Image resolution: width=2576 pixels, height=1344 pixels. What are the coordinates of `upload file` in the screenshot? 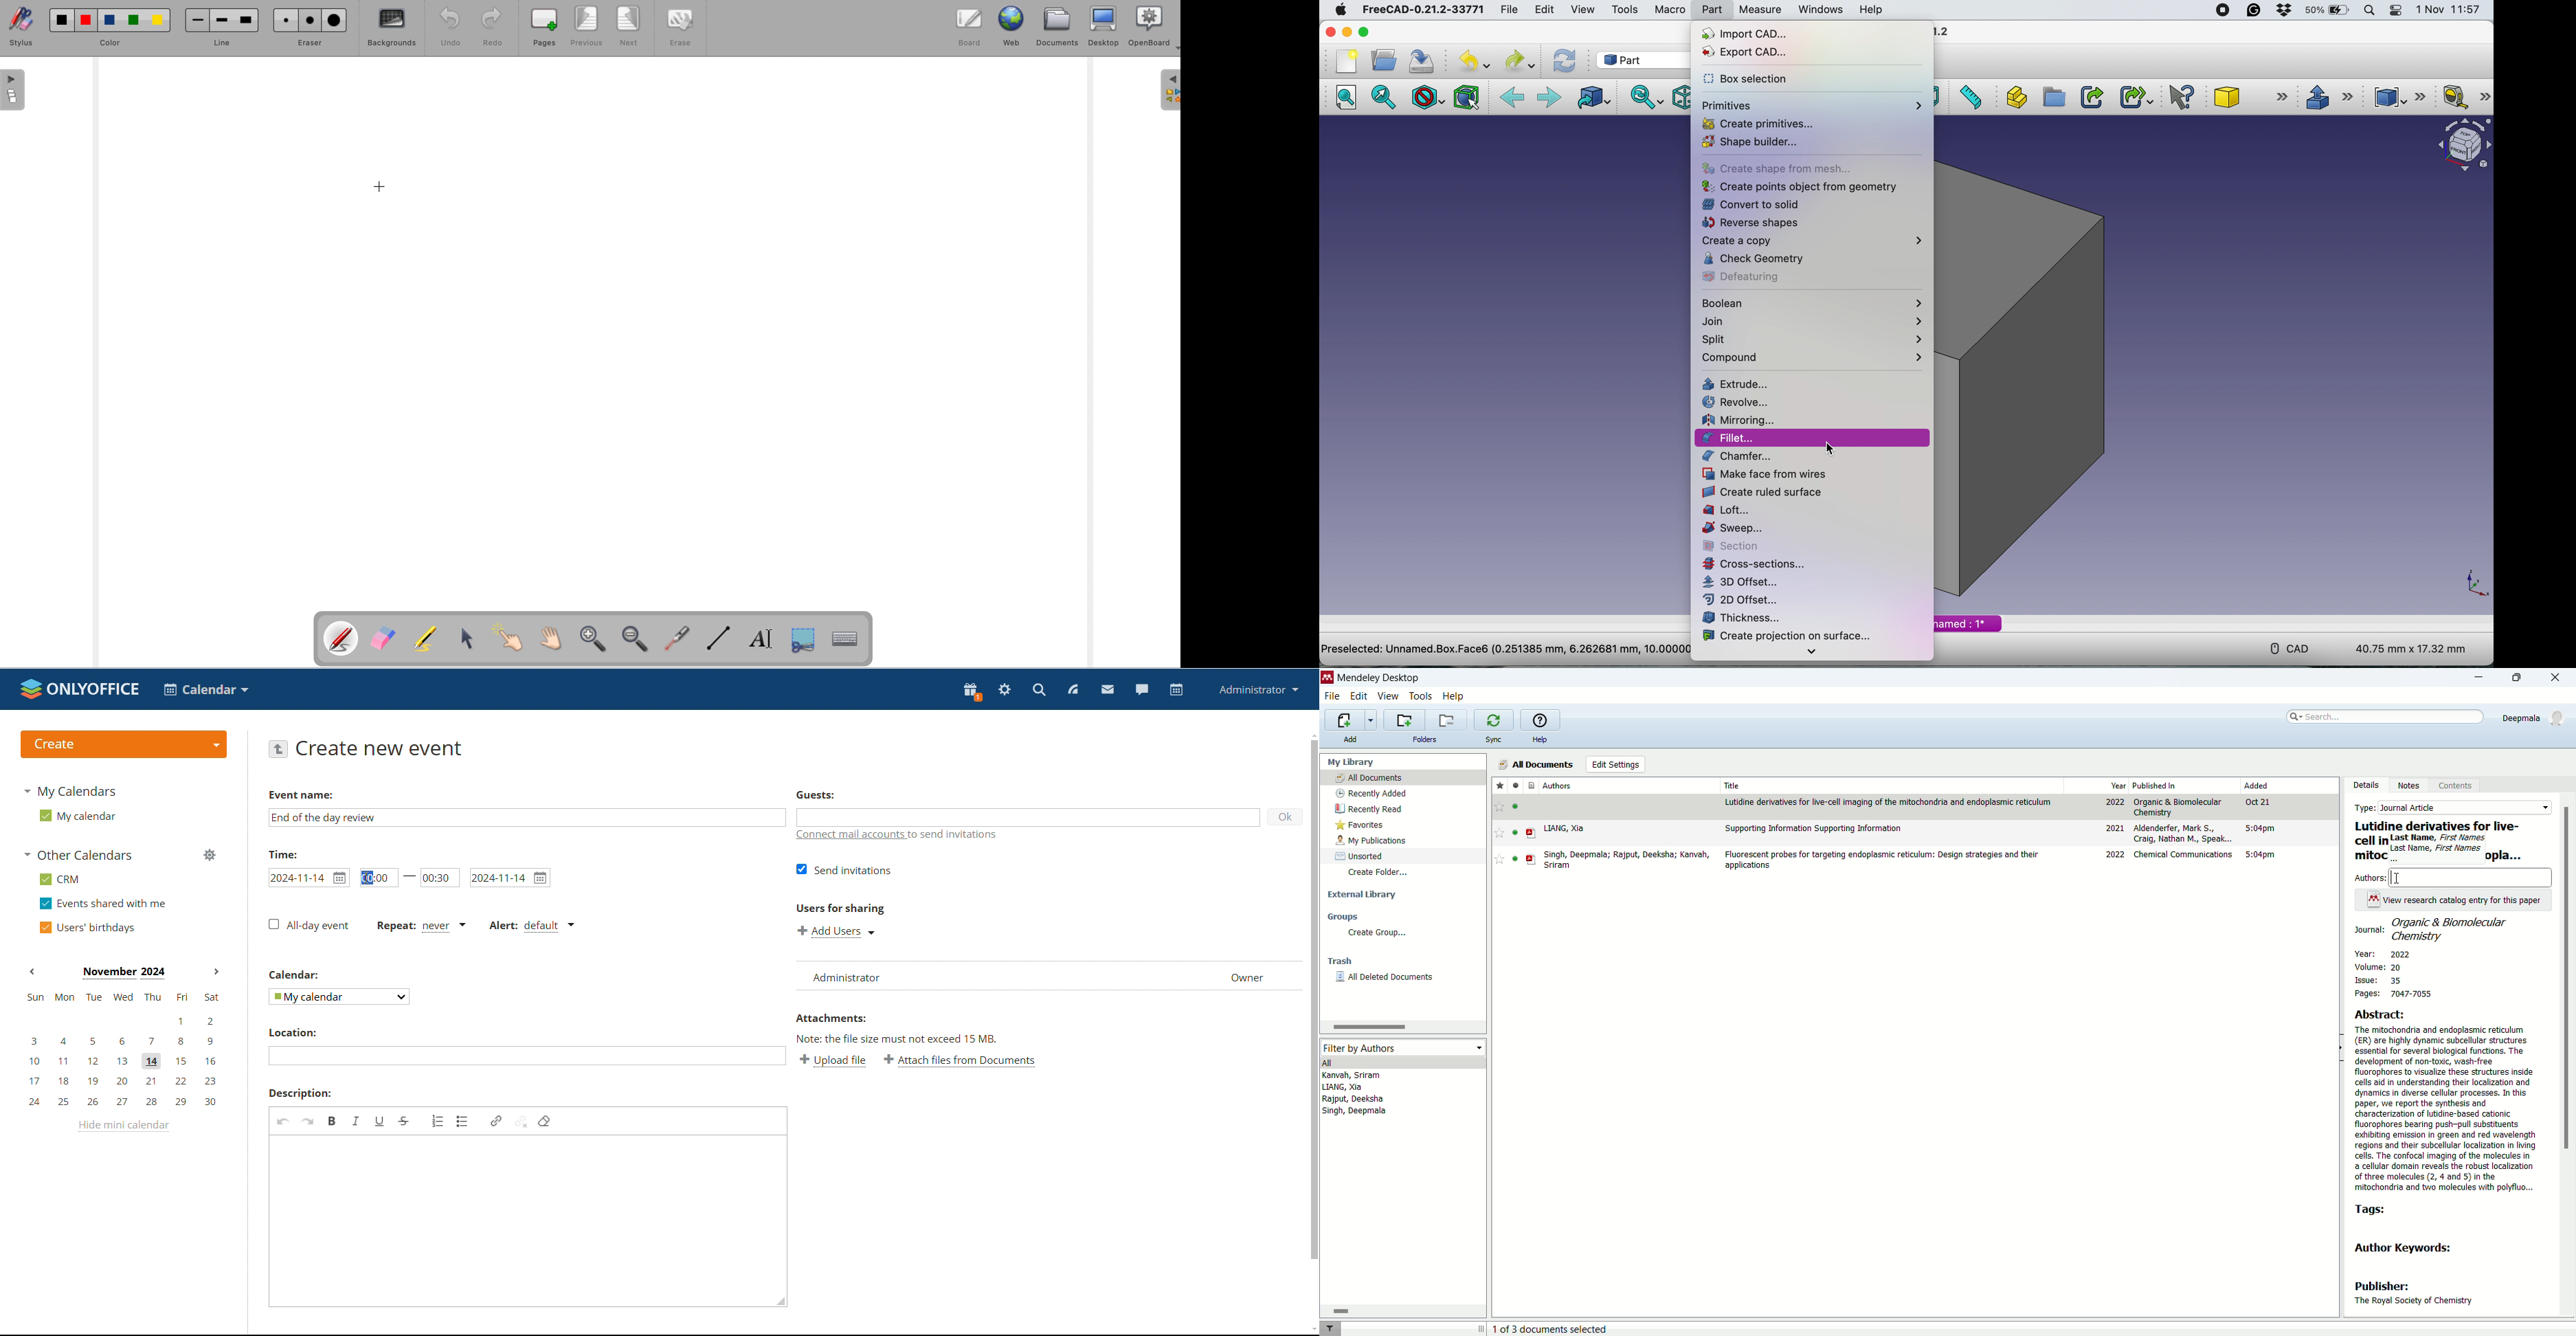 It's located at (833, 1060).